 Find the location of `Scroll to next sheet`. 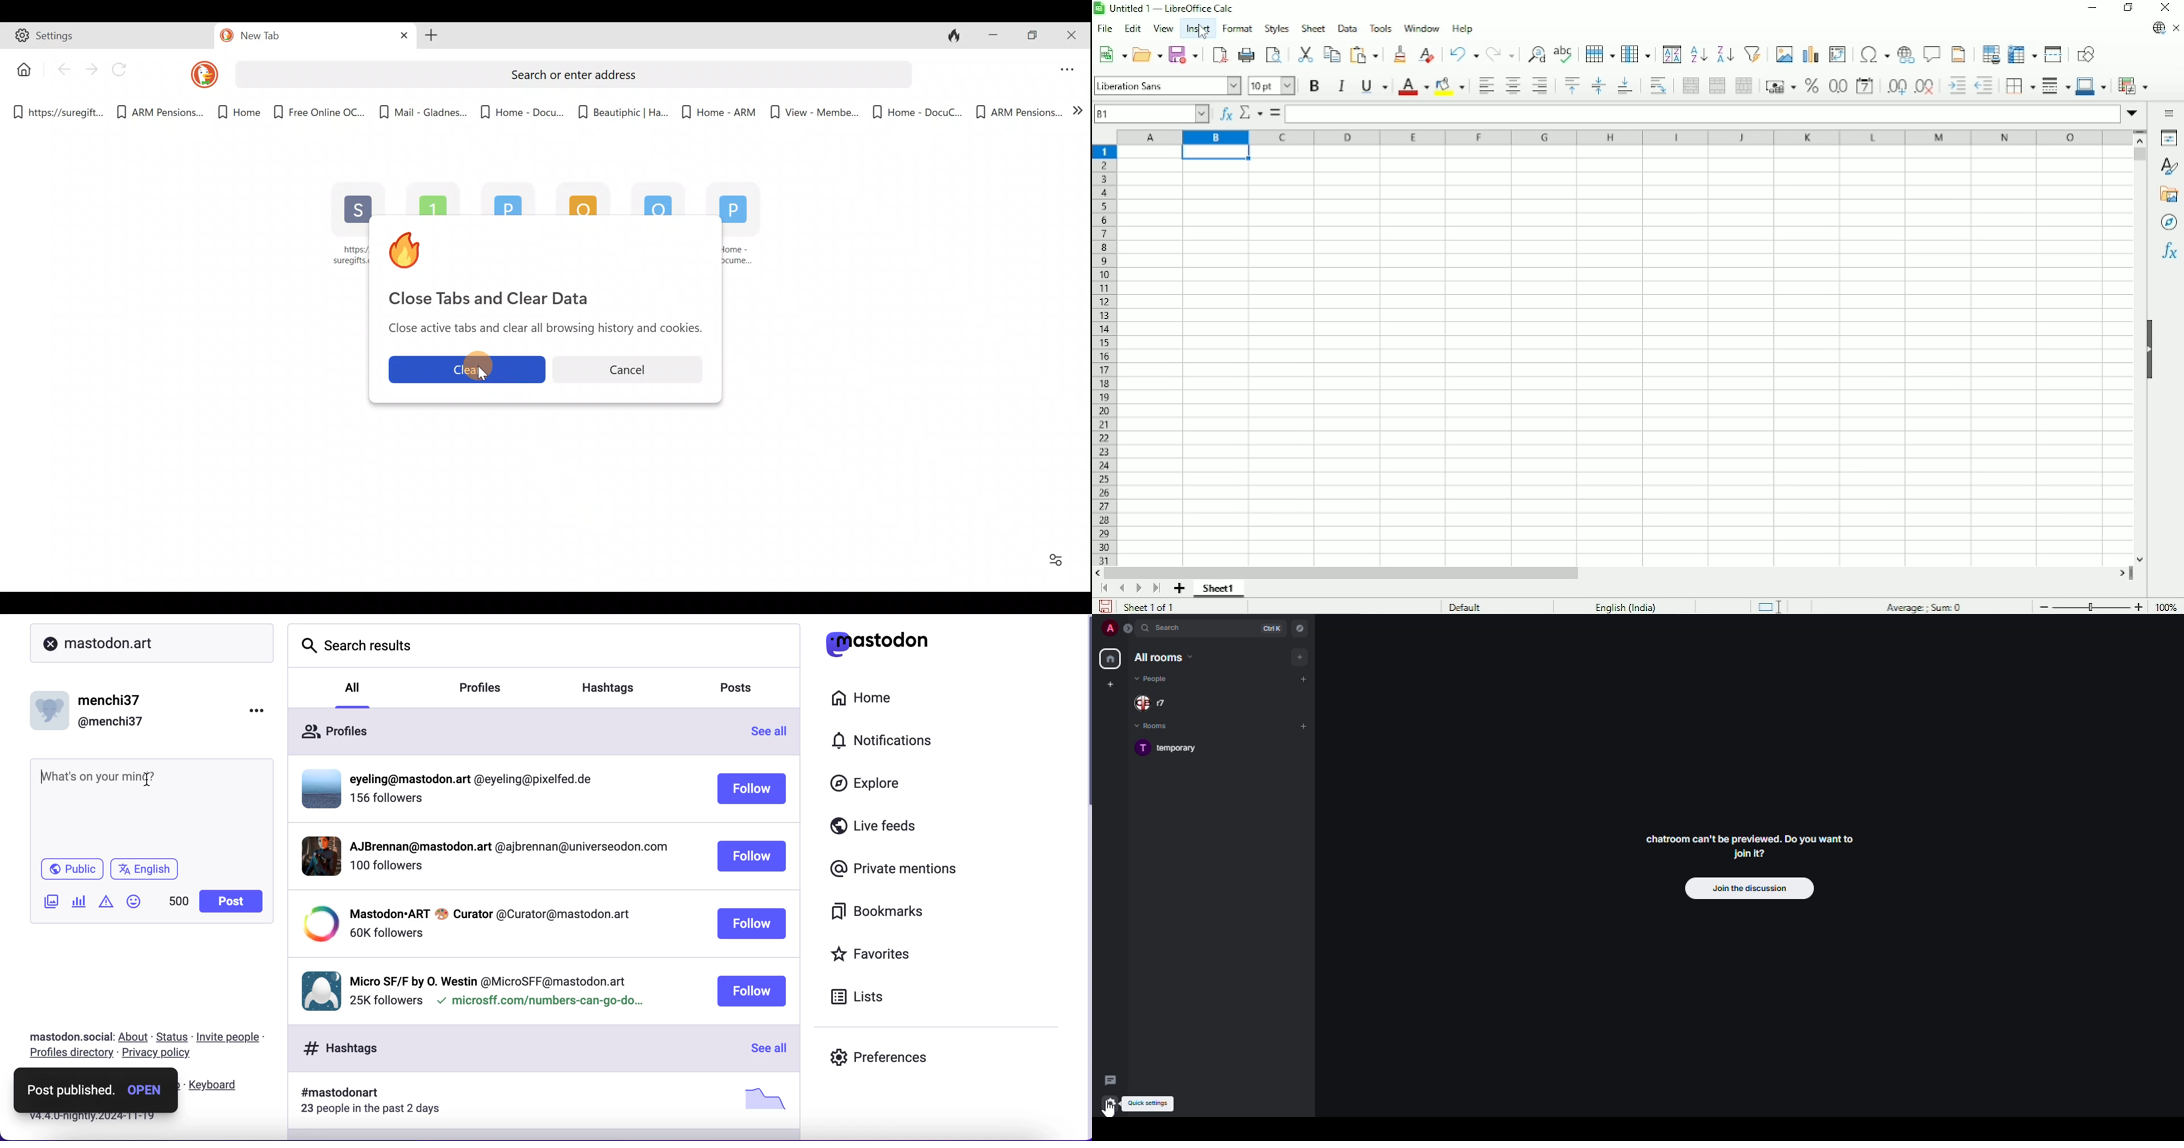

Scroll to next sheet is located at coordinates (1138, 589).